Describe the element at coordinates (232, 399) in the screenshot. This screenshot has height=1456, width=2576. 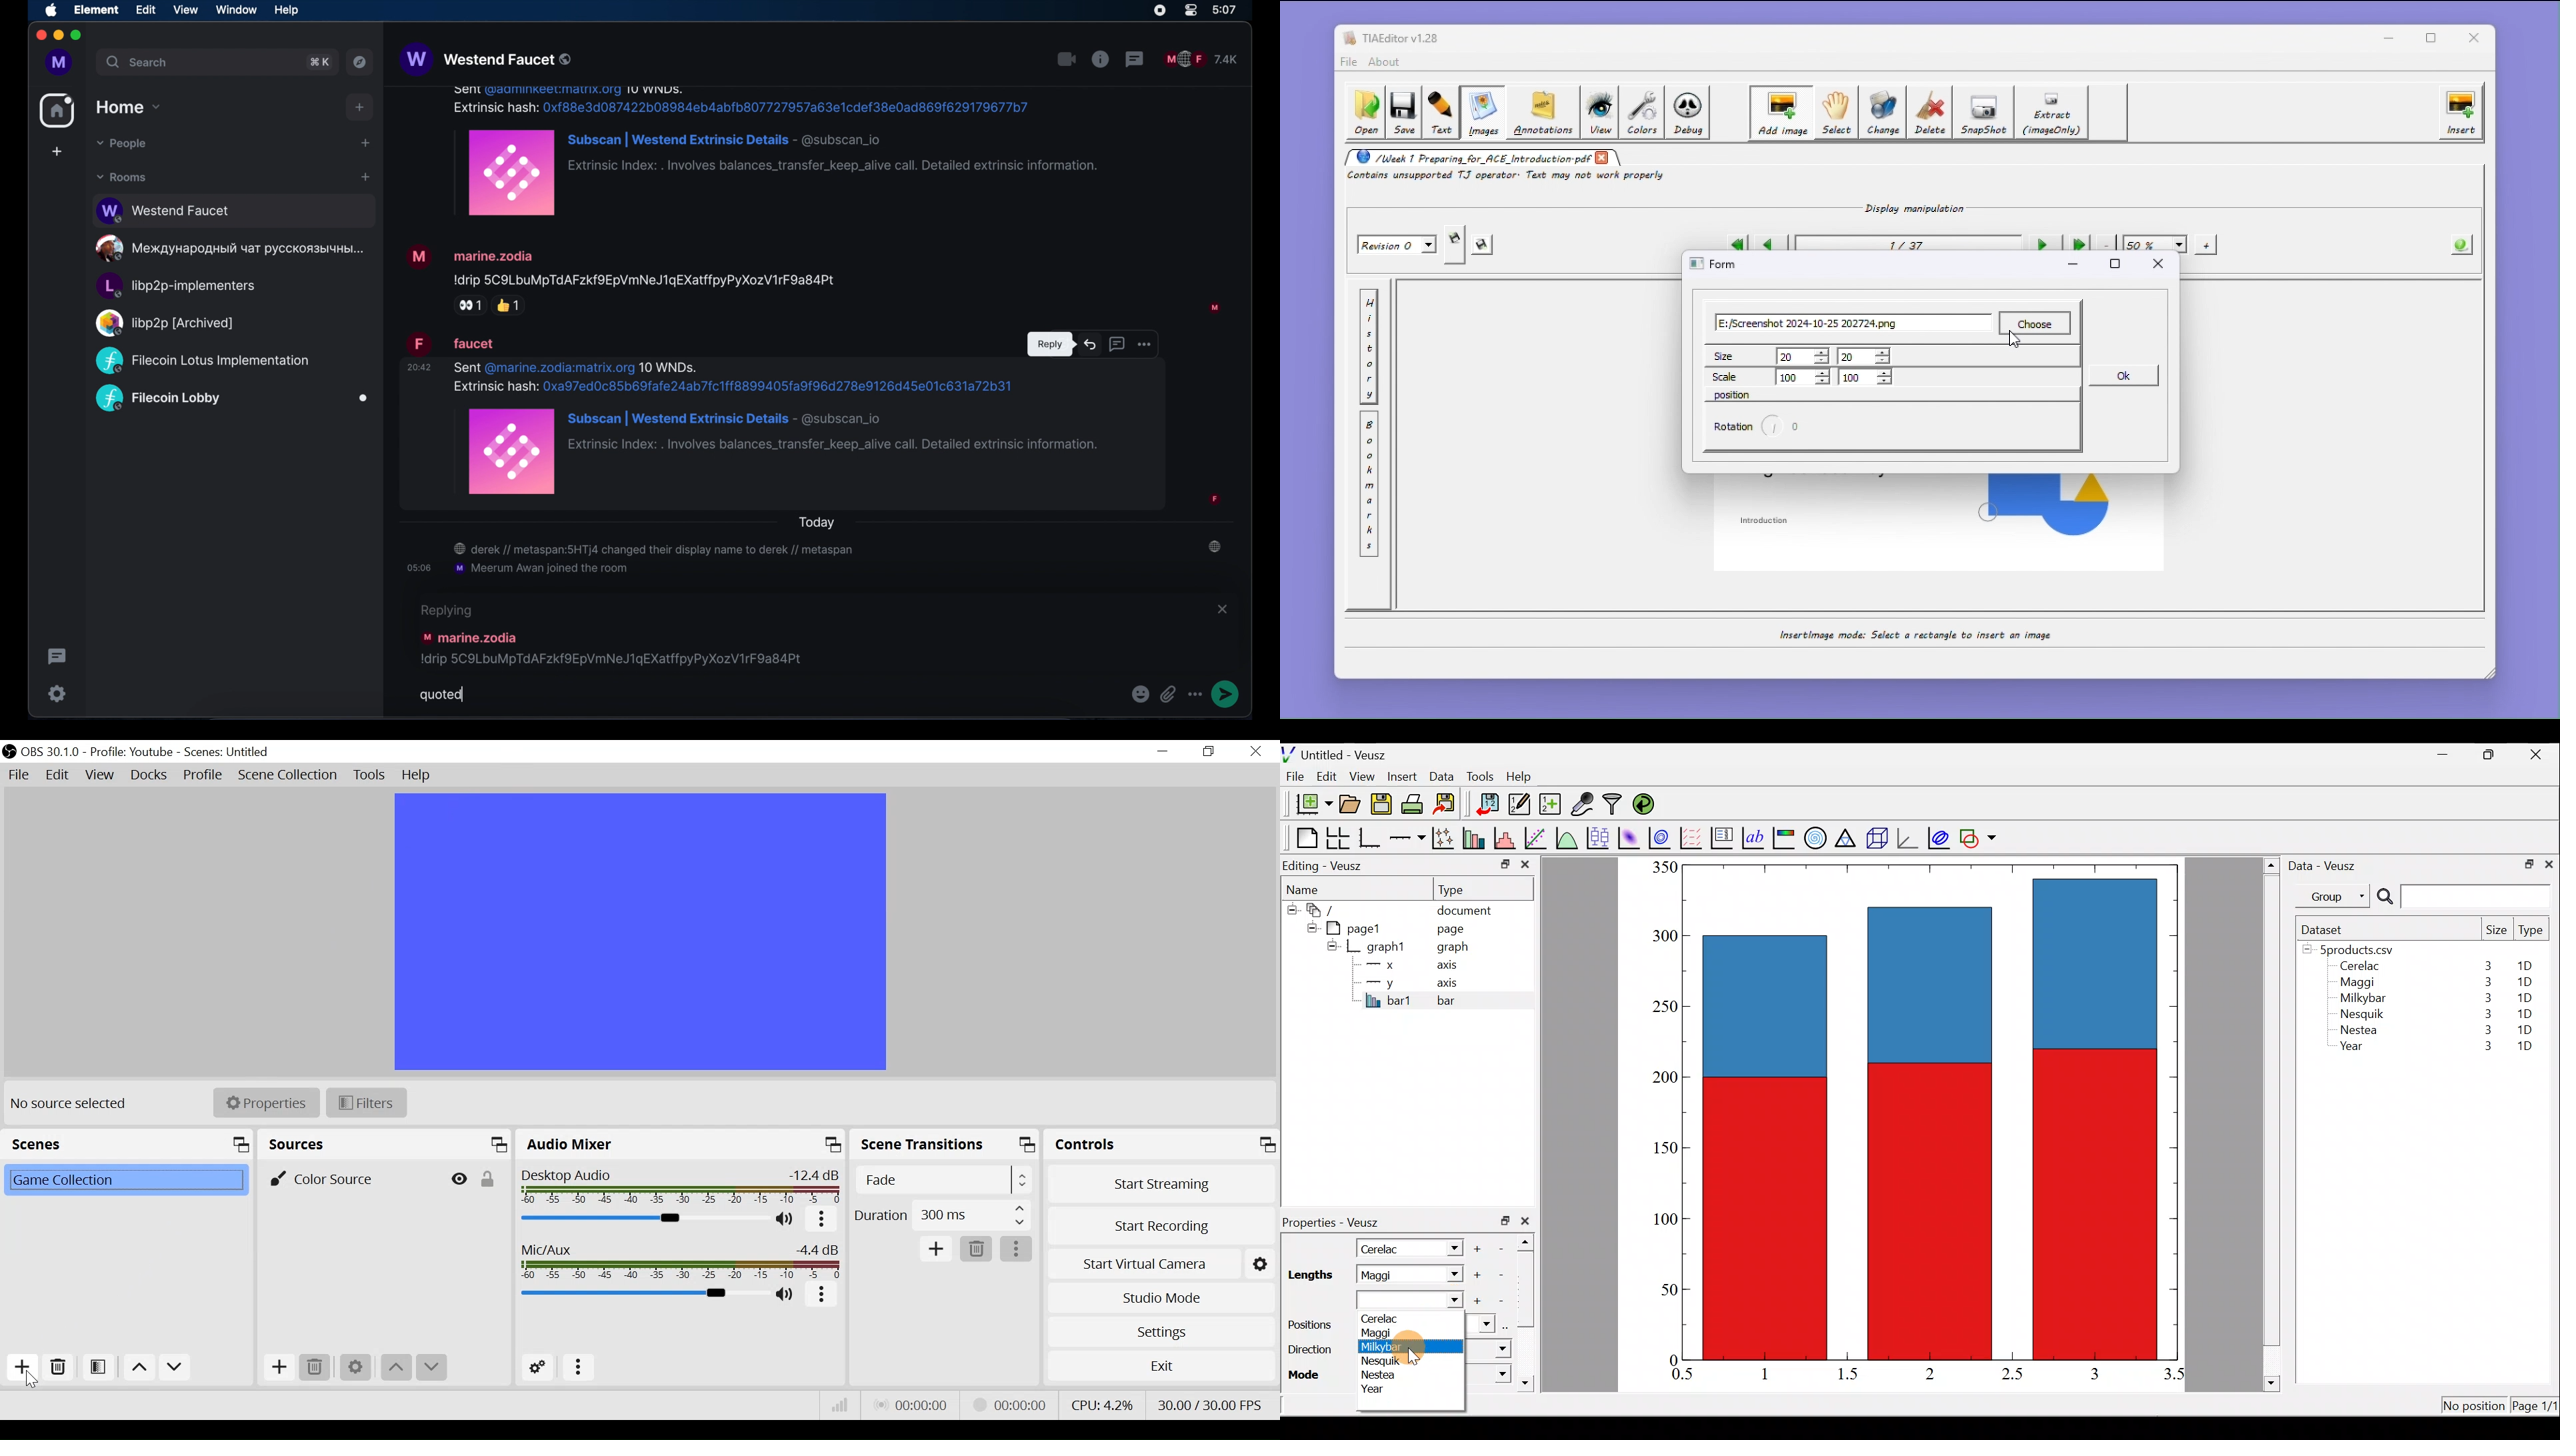
I see `public room` at that location.